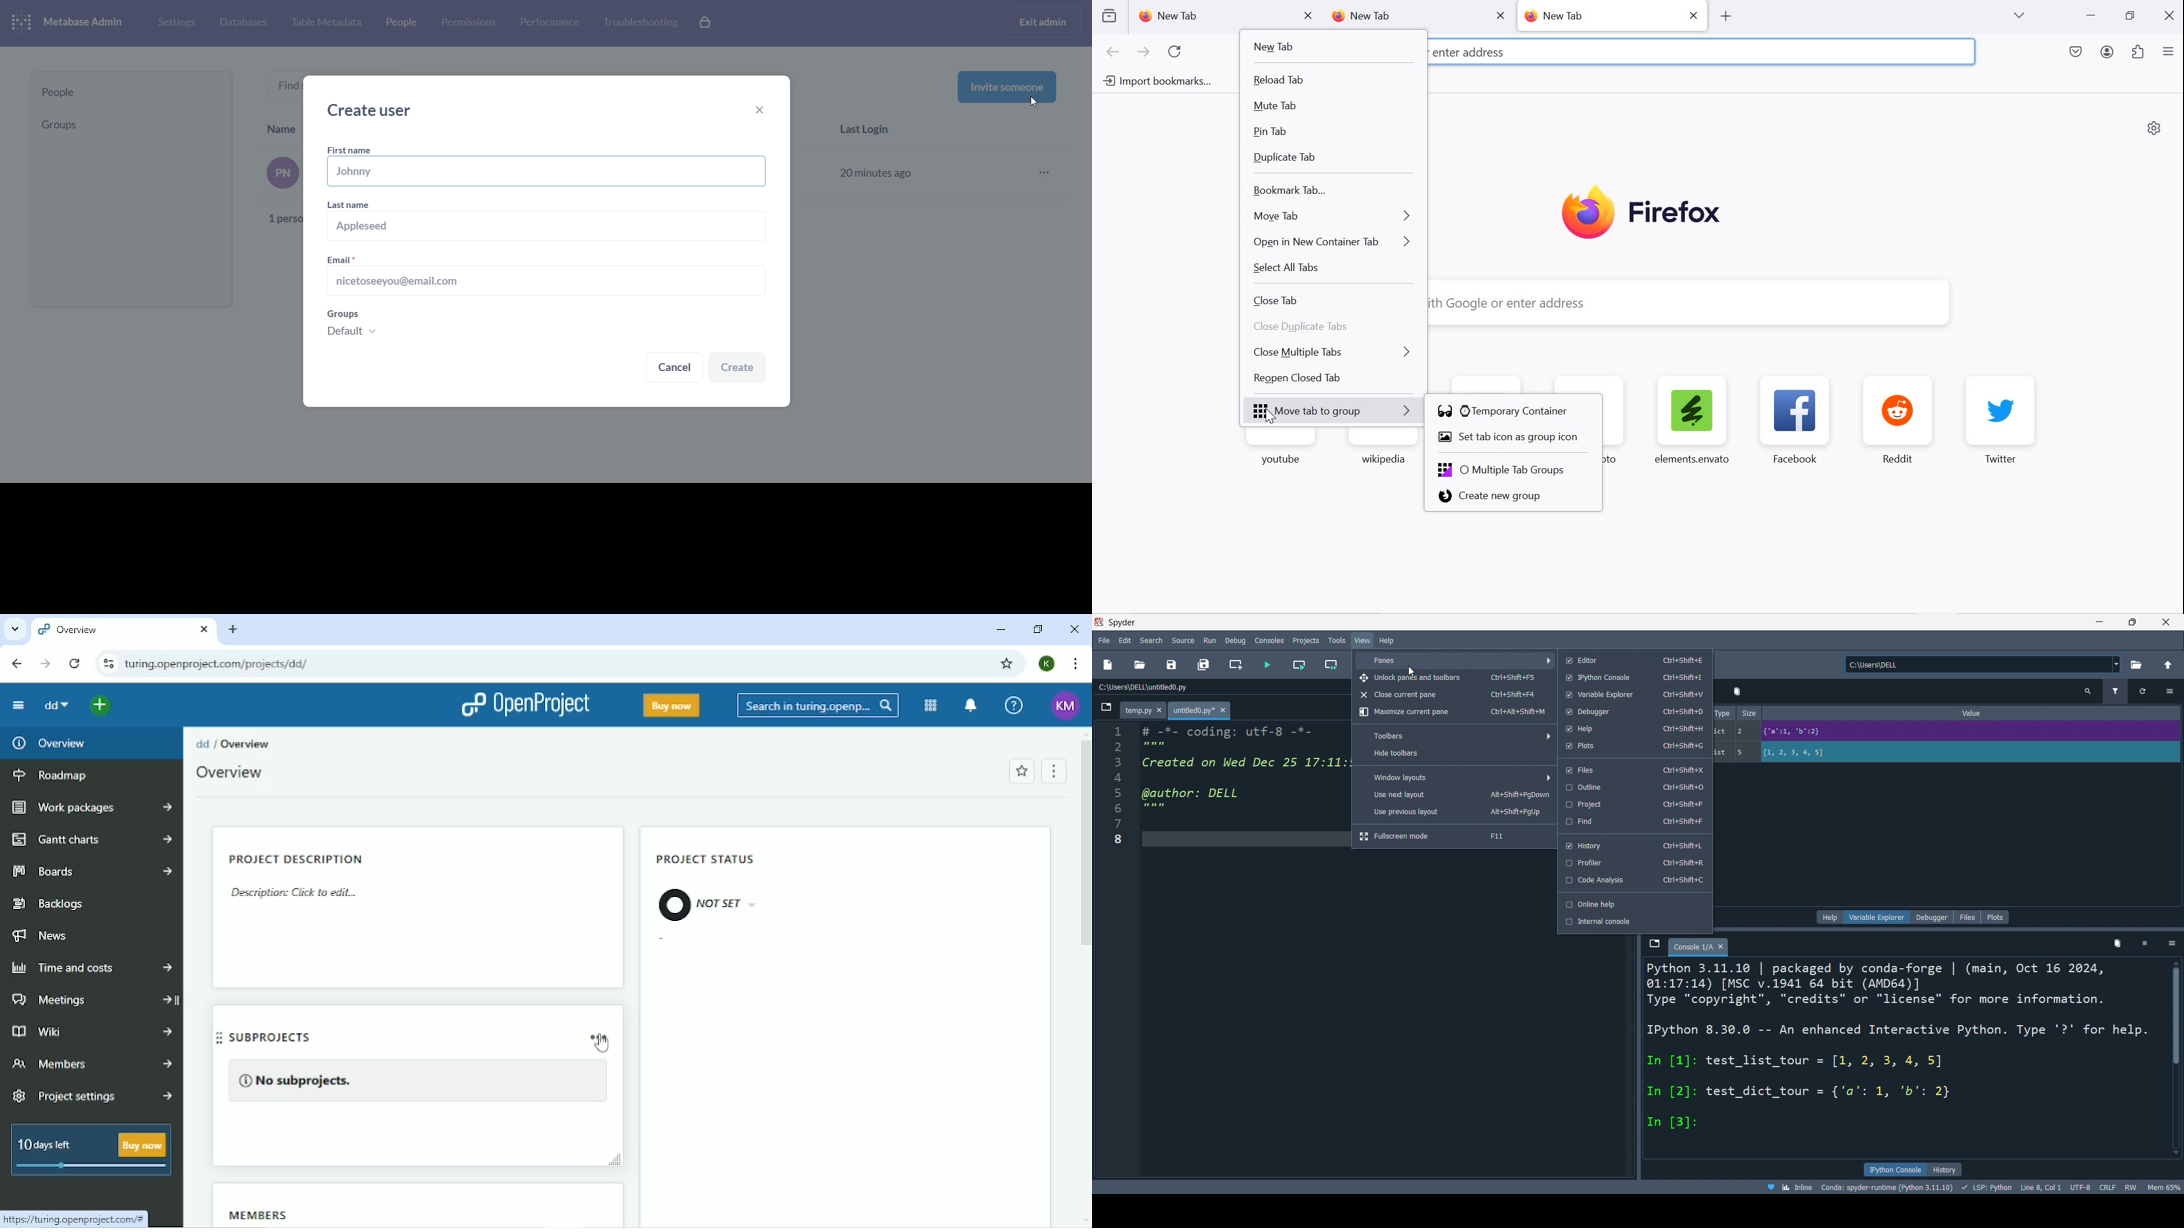  I want to click on editor, so click(1635, 659).